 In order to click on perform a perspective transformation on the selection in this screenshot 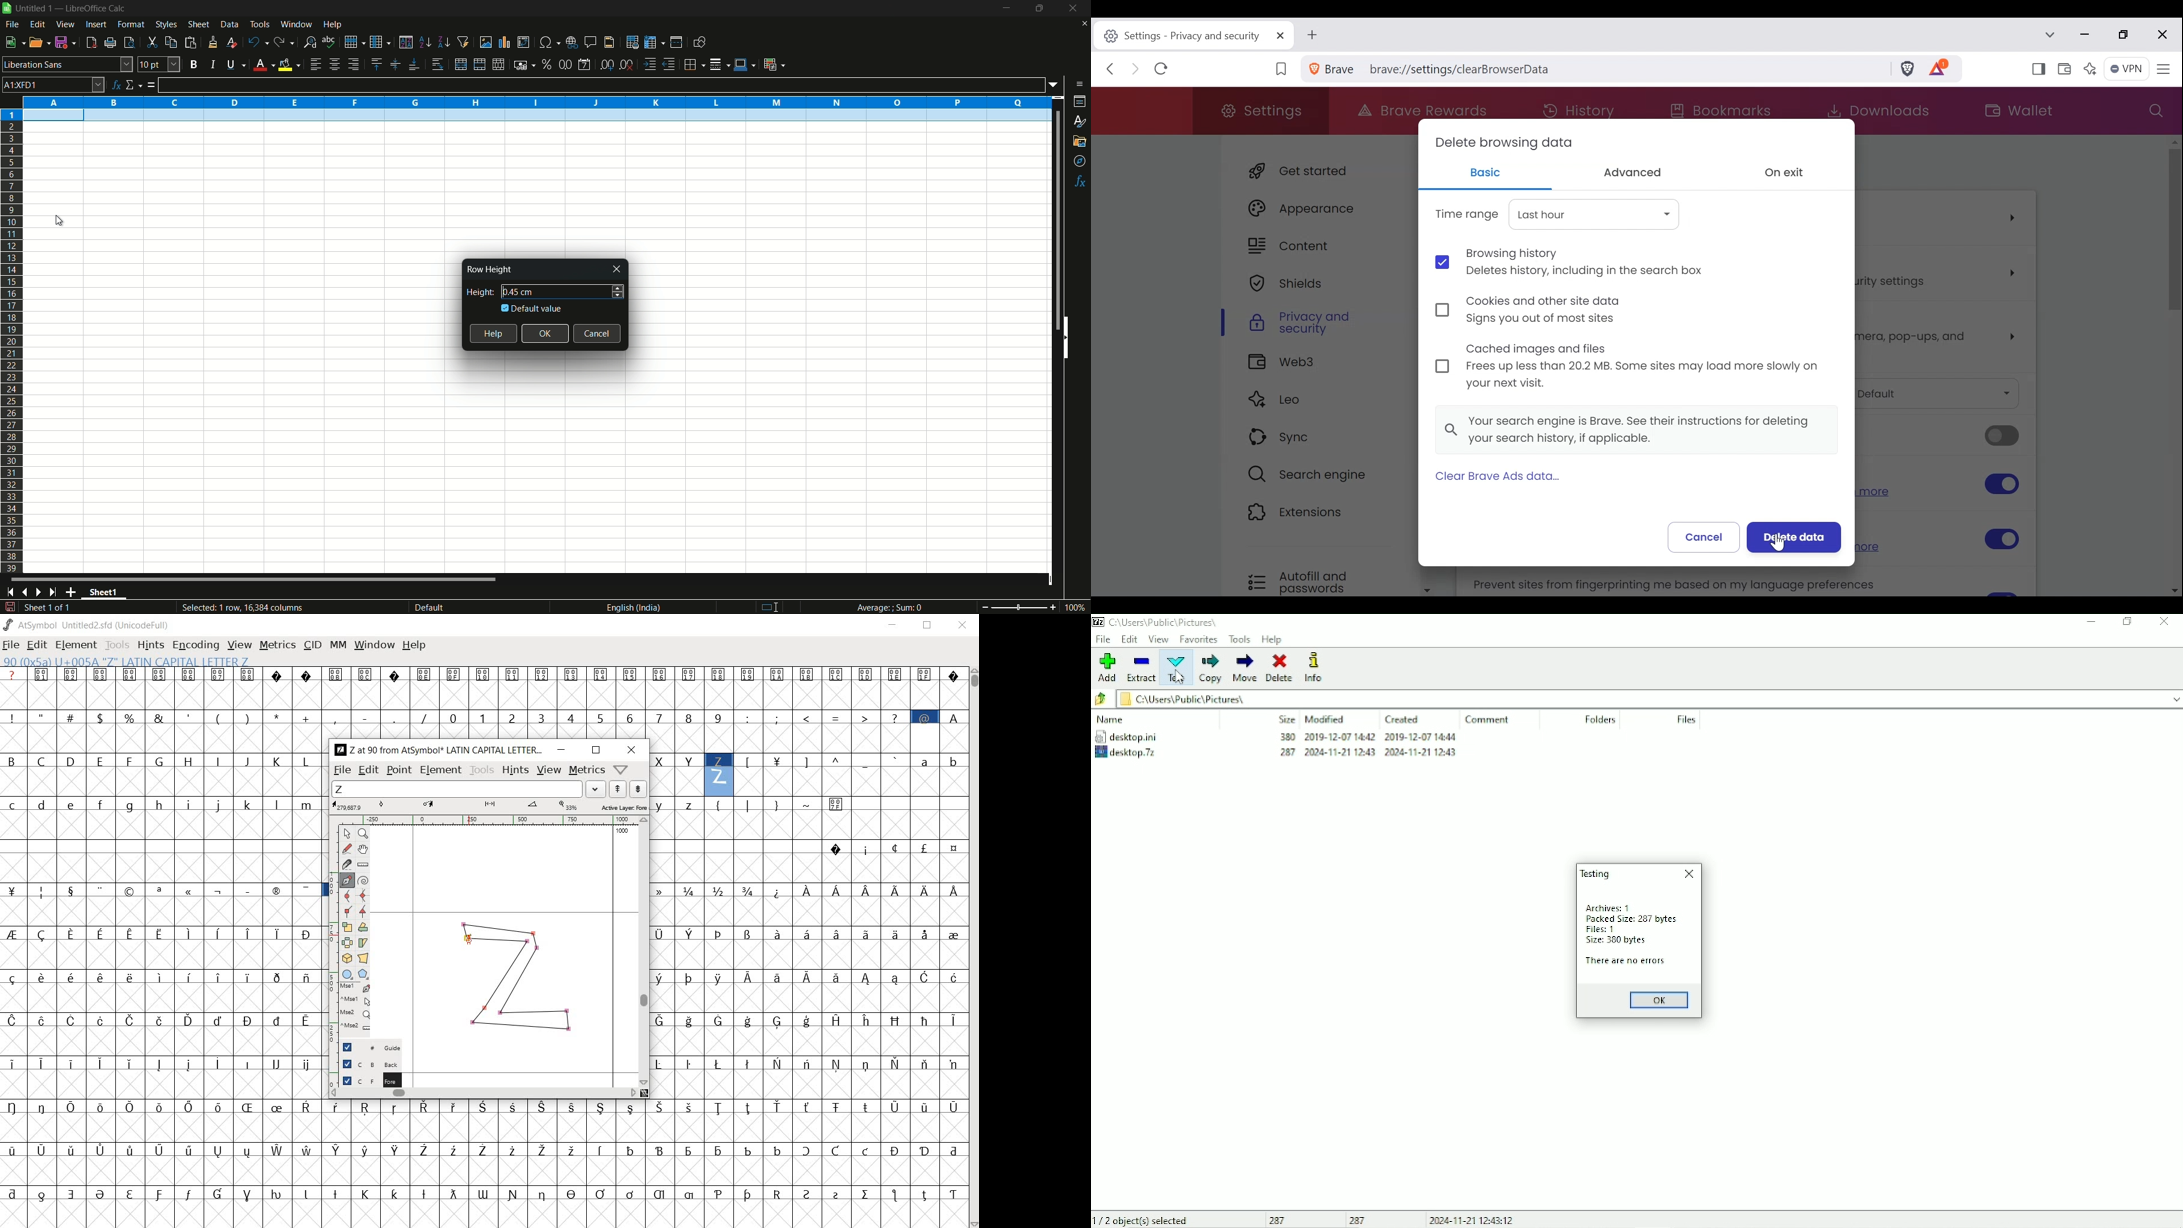, I will do `click(363, 958)`.